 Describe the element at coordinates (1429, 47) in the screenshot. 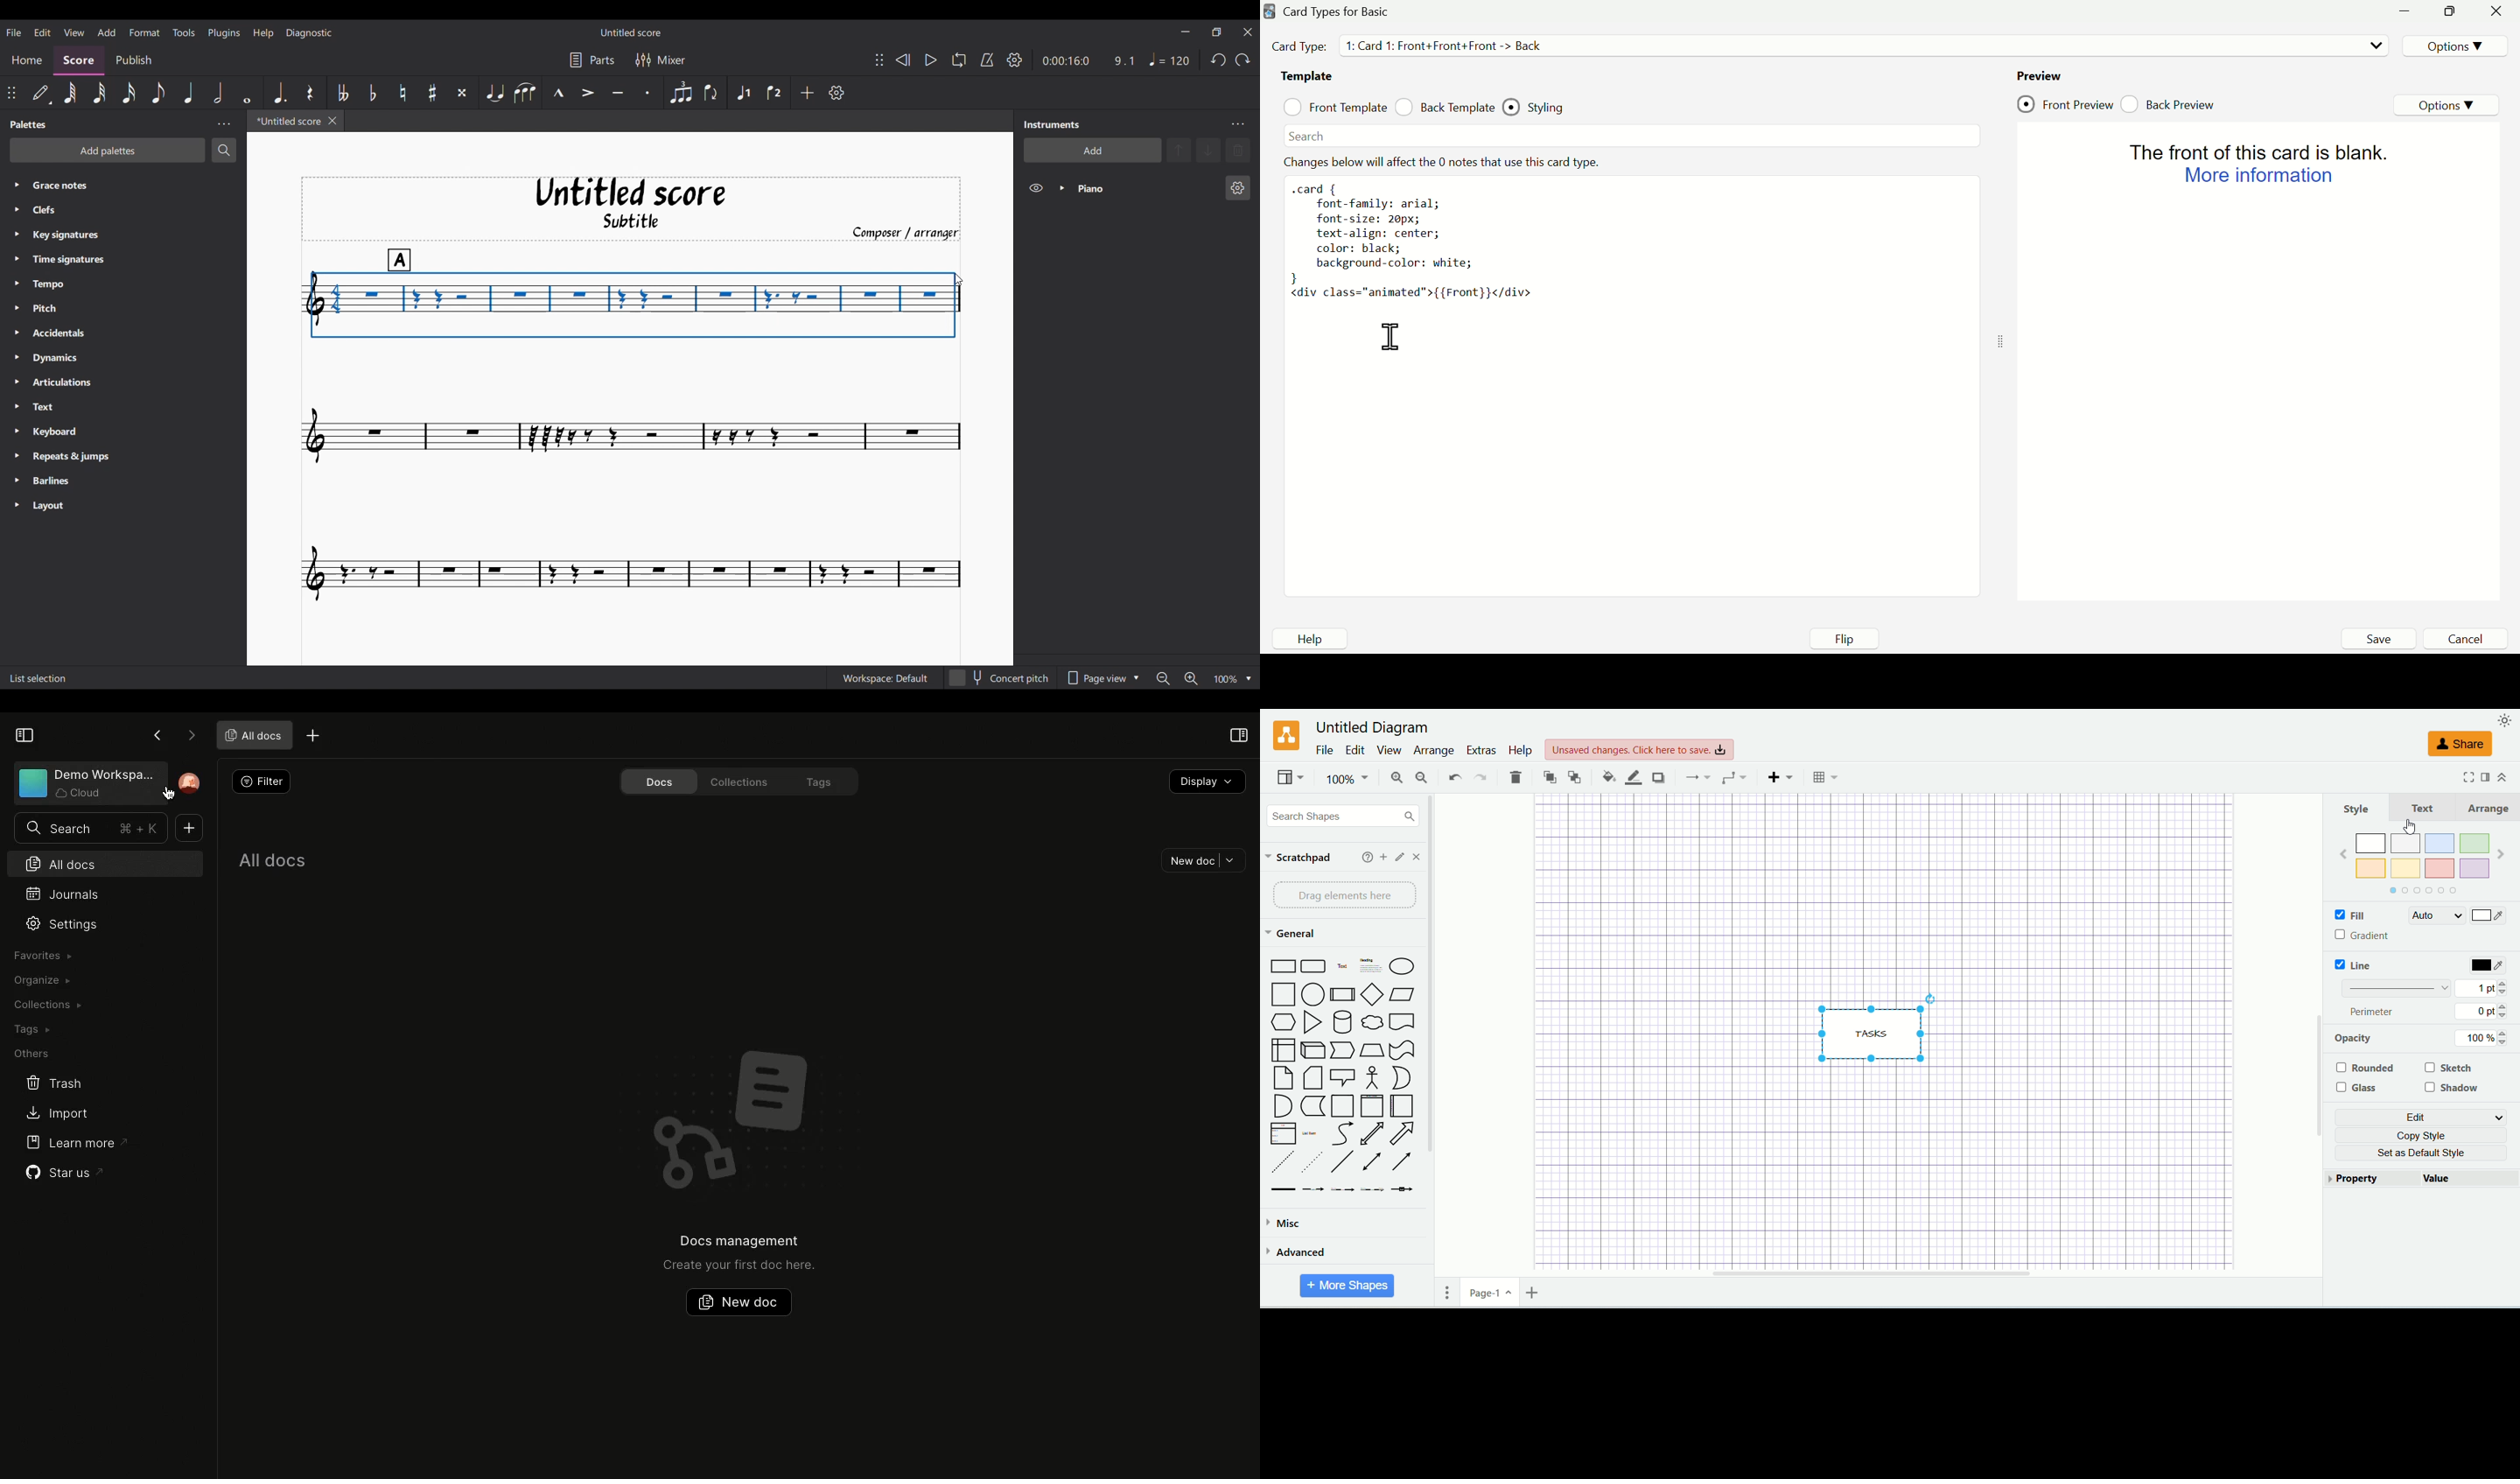

I see `Card Type` at that location.